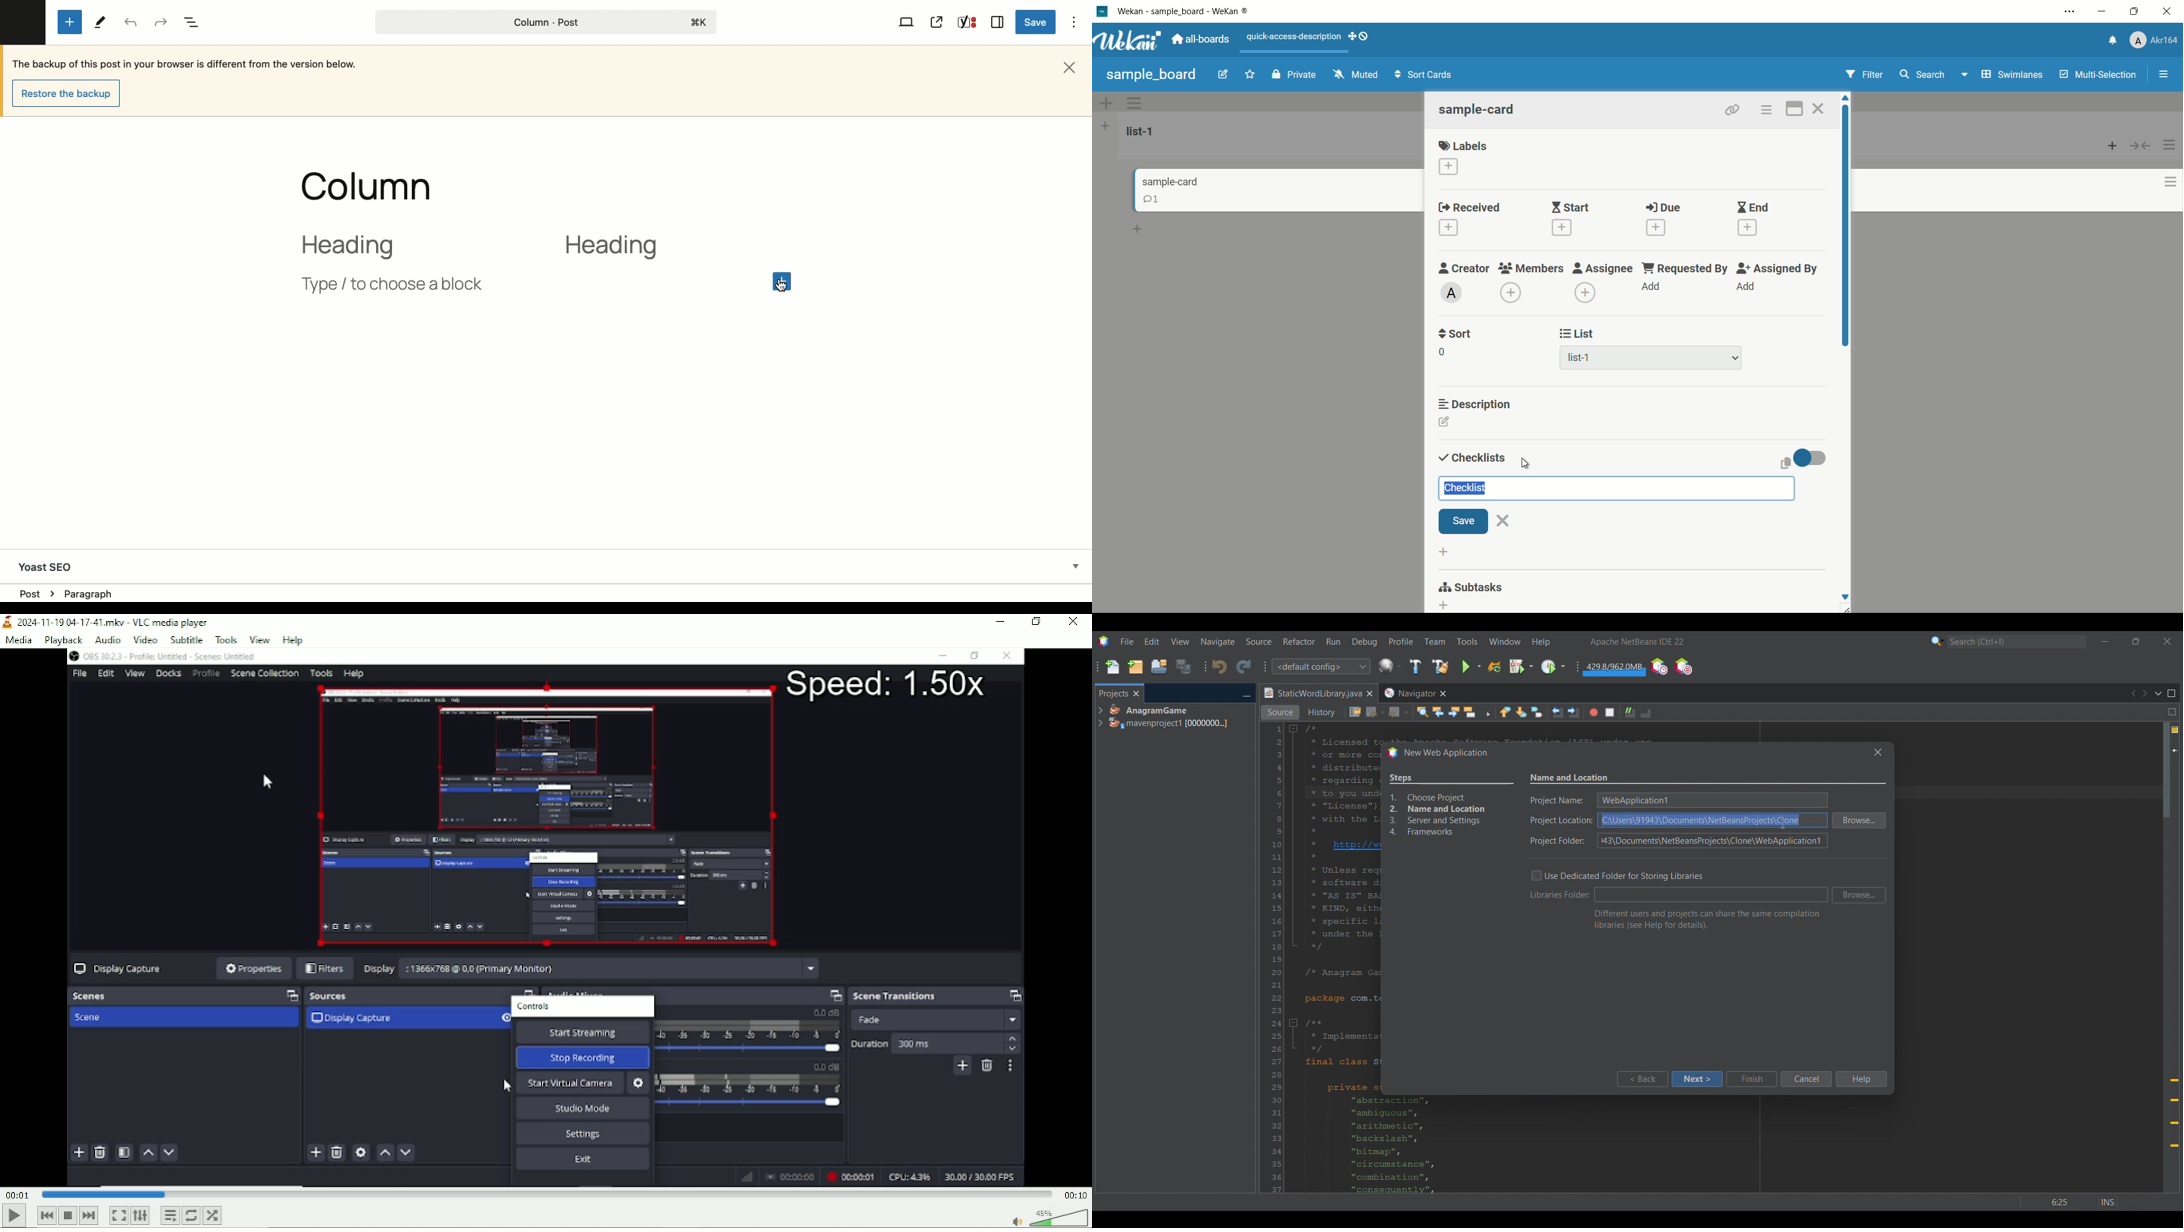 The image size is (2184, 1232). What do you see at coordinates (1686, 268) in the screenshot?
I see `requested by` at bounding box center [1686, 268].